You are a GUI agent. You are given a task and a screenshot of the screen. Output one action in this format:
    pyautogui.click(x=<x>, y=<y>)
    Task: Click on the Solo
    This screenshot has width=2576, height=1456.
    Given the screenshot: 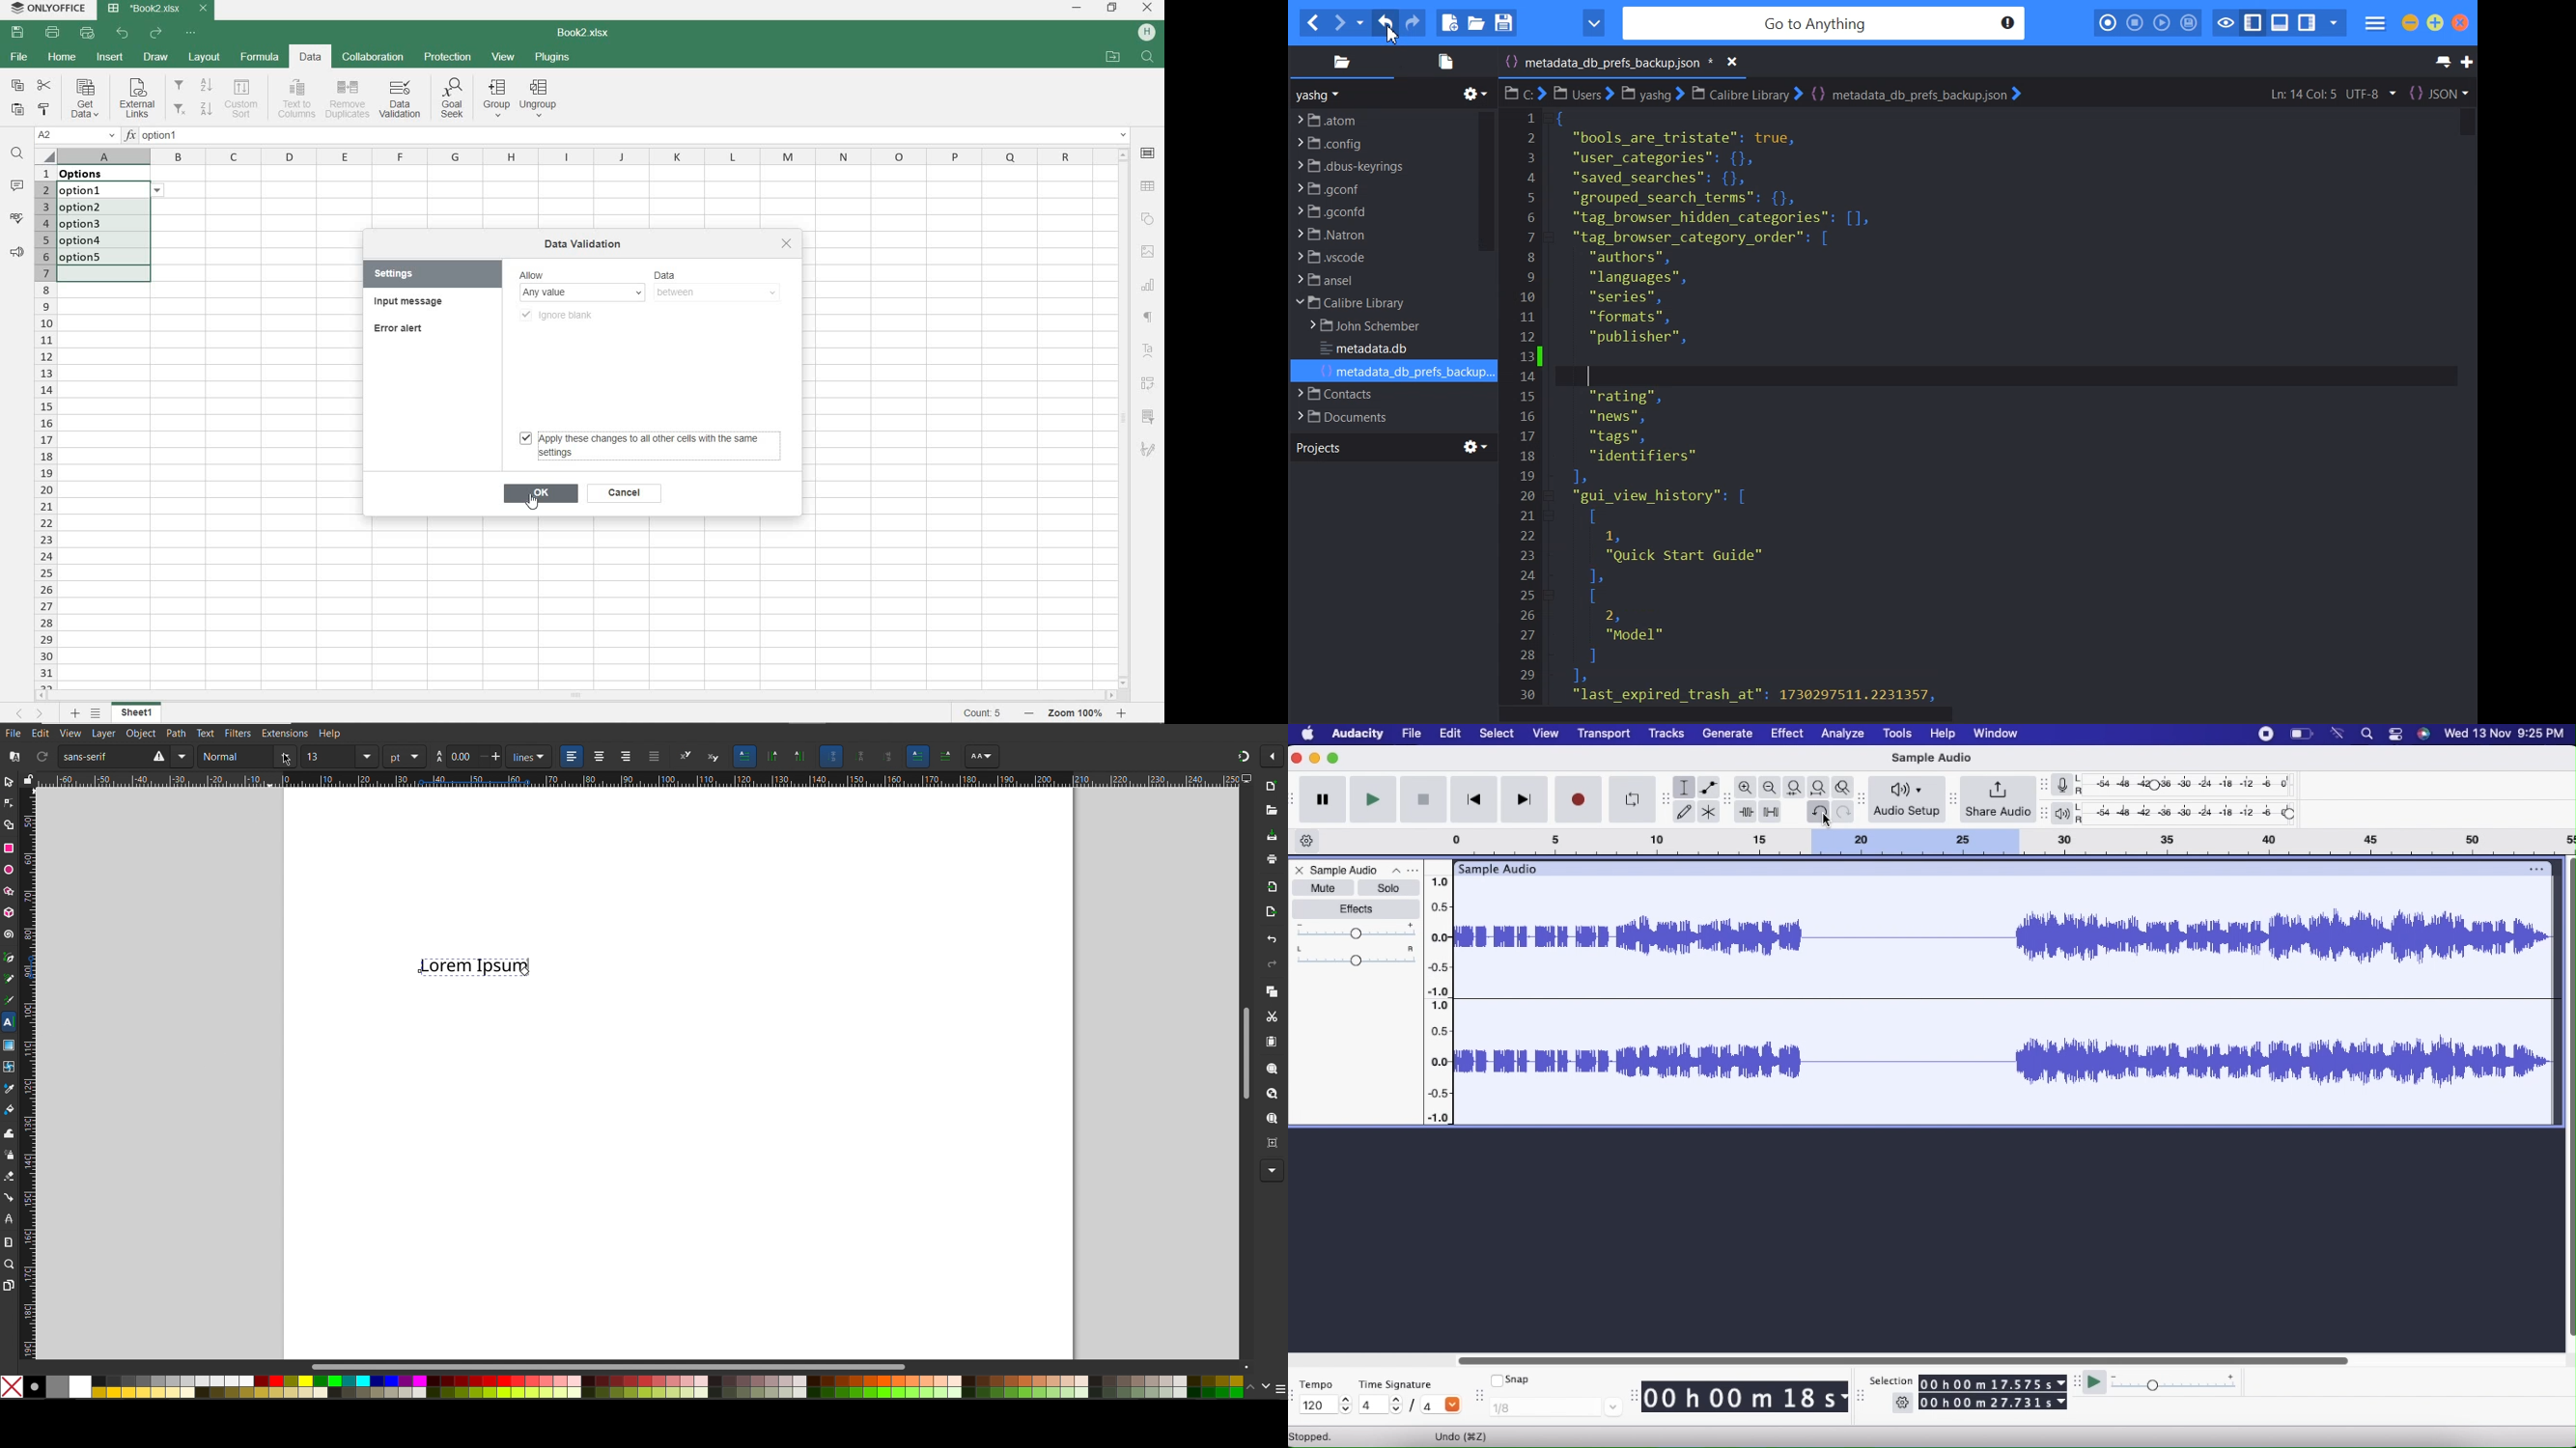 What is the action you would take?
    pyautogui.click(x=1390, y=888)
    